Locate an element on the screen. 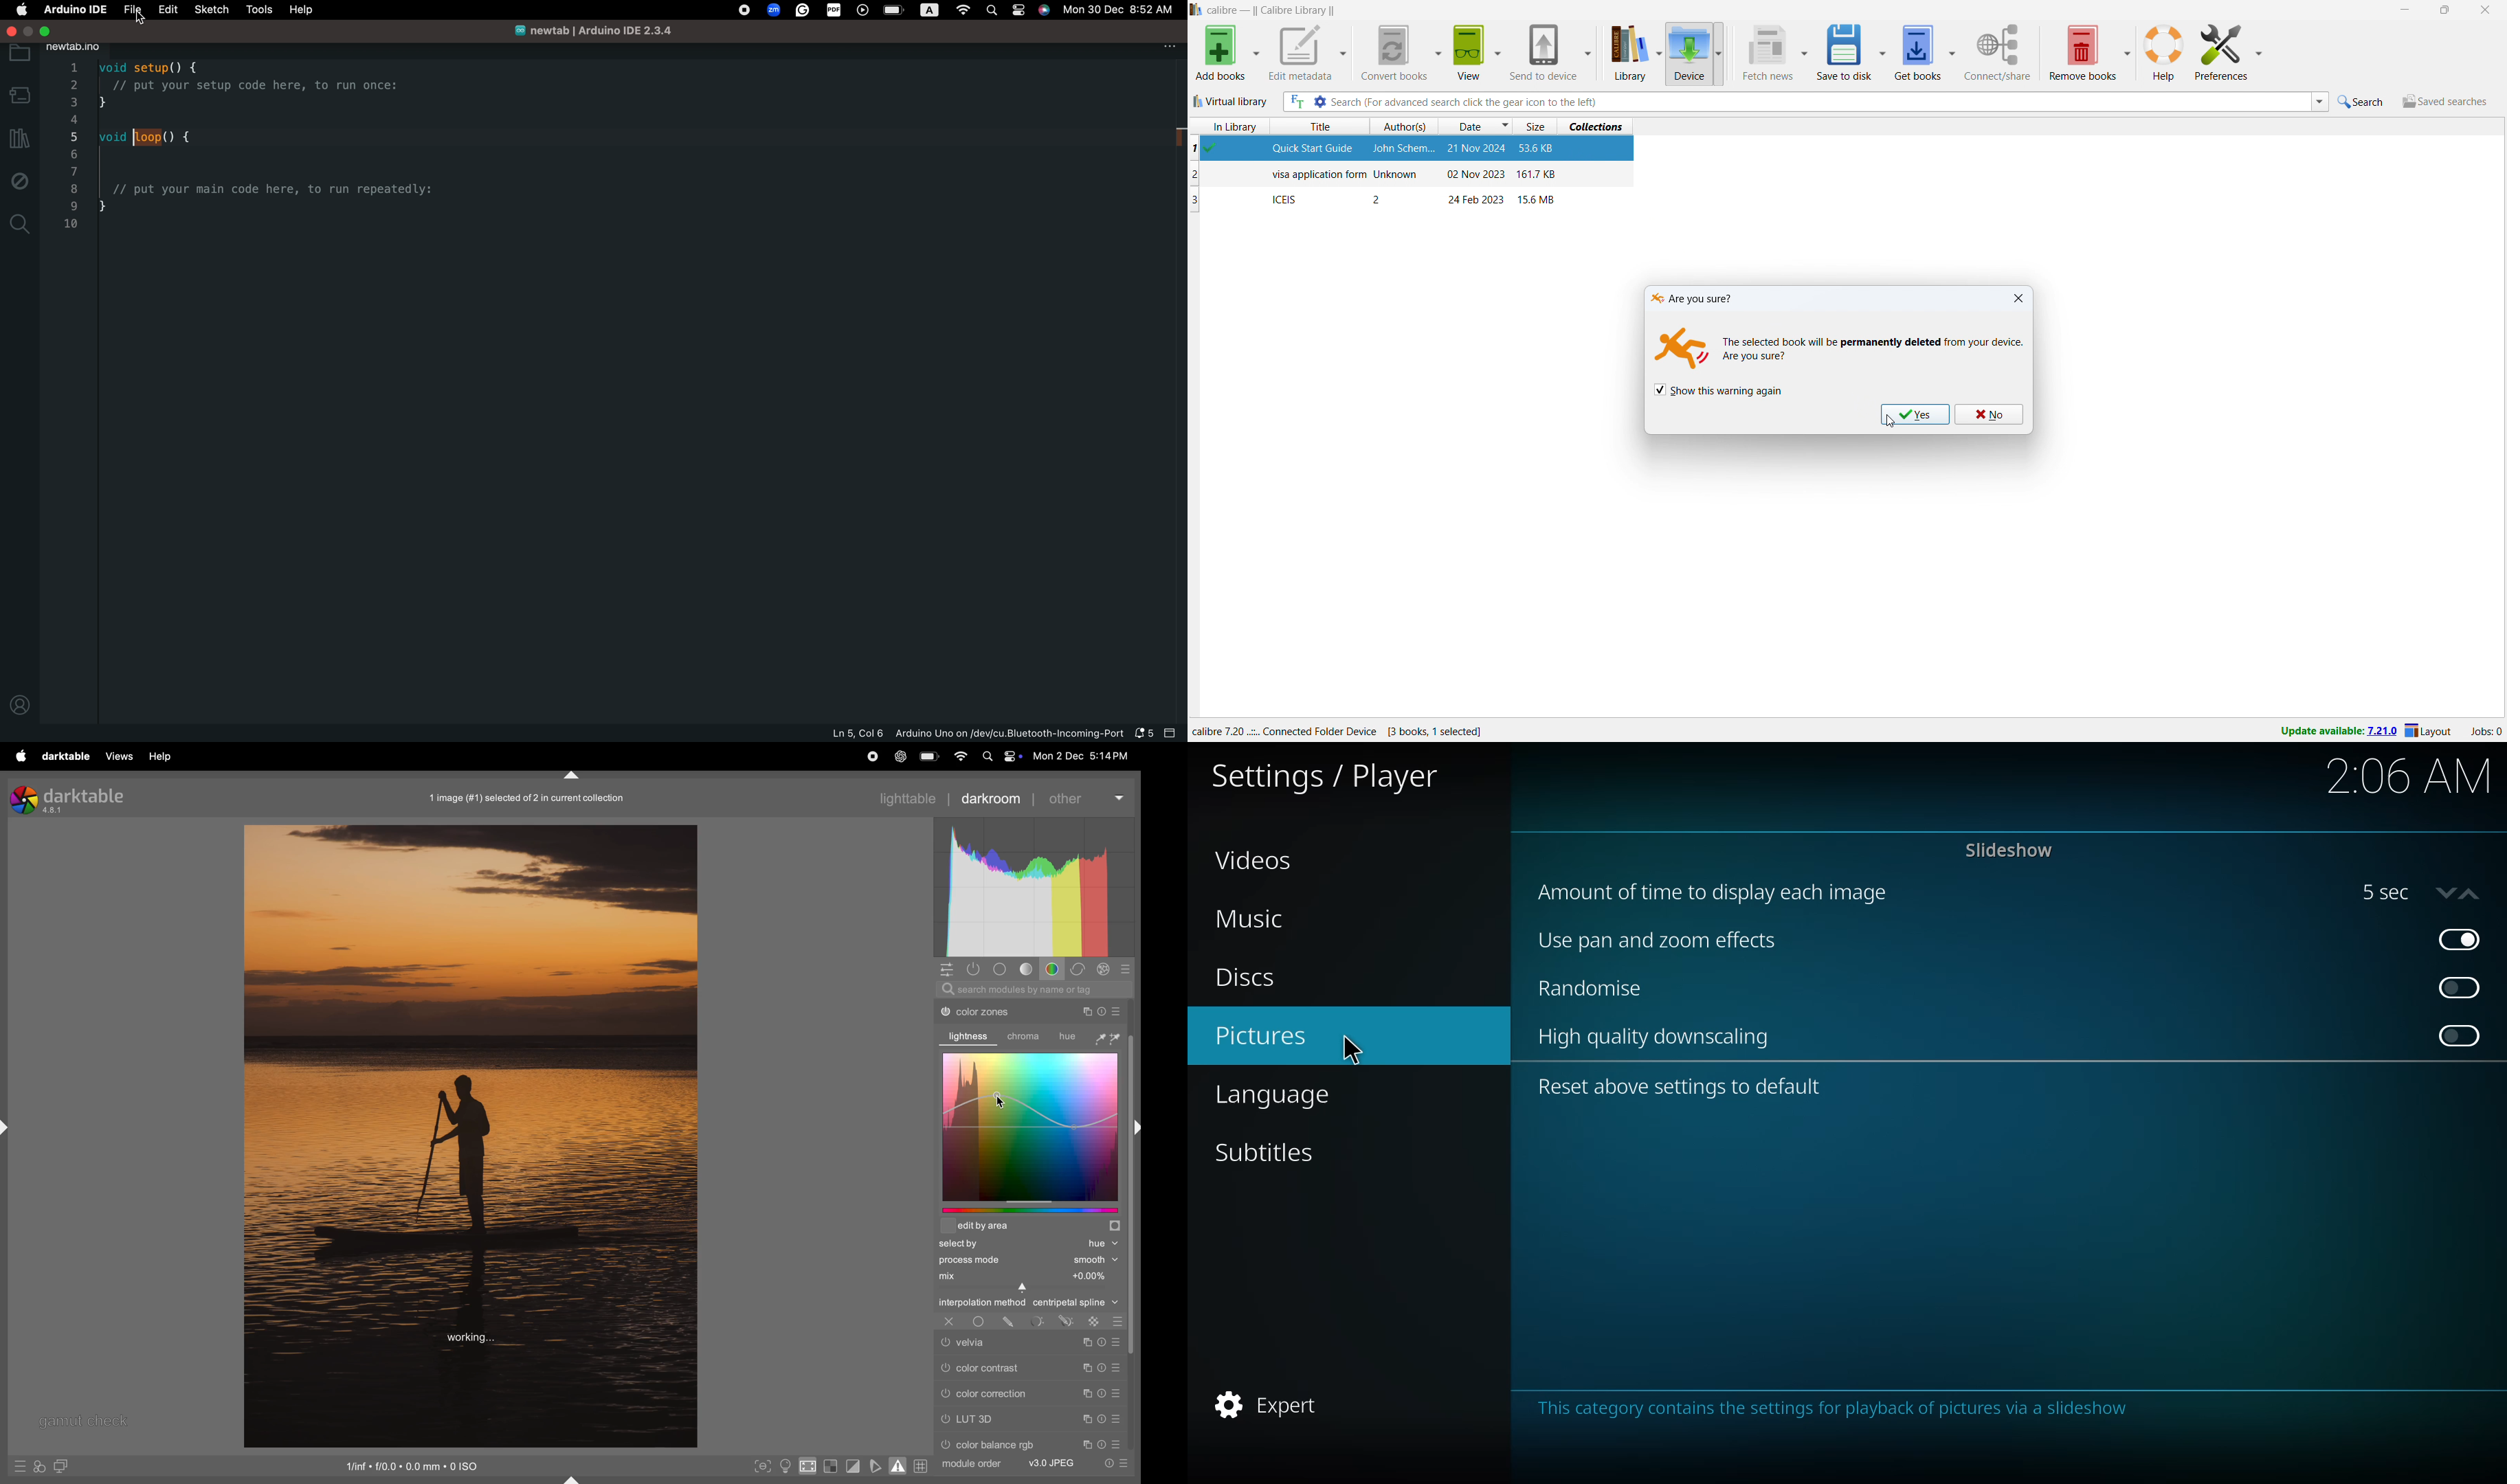 The image size is (2520, 1484). library manager is located at coordinates (17, 136).